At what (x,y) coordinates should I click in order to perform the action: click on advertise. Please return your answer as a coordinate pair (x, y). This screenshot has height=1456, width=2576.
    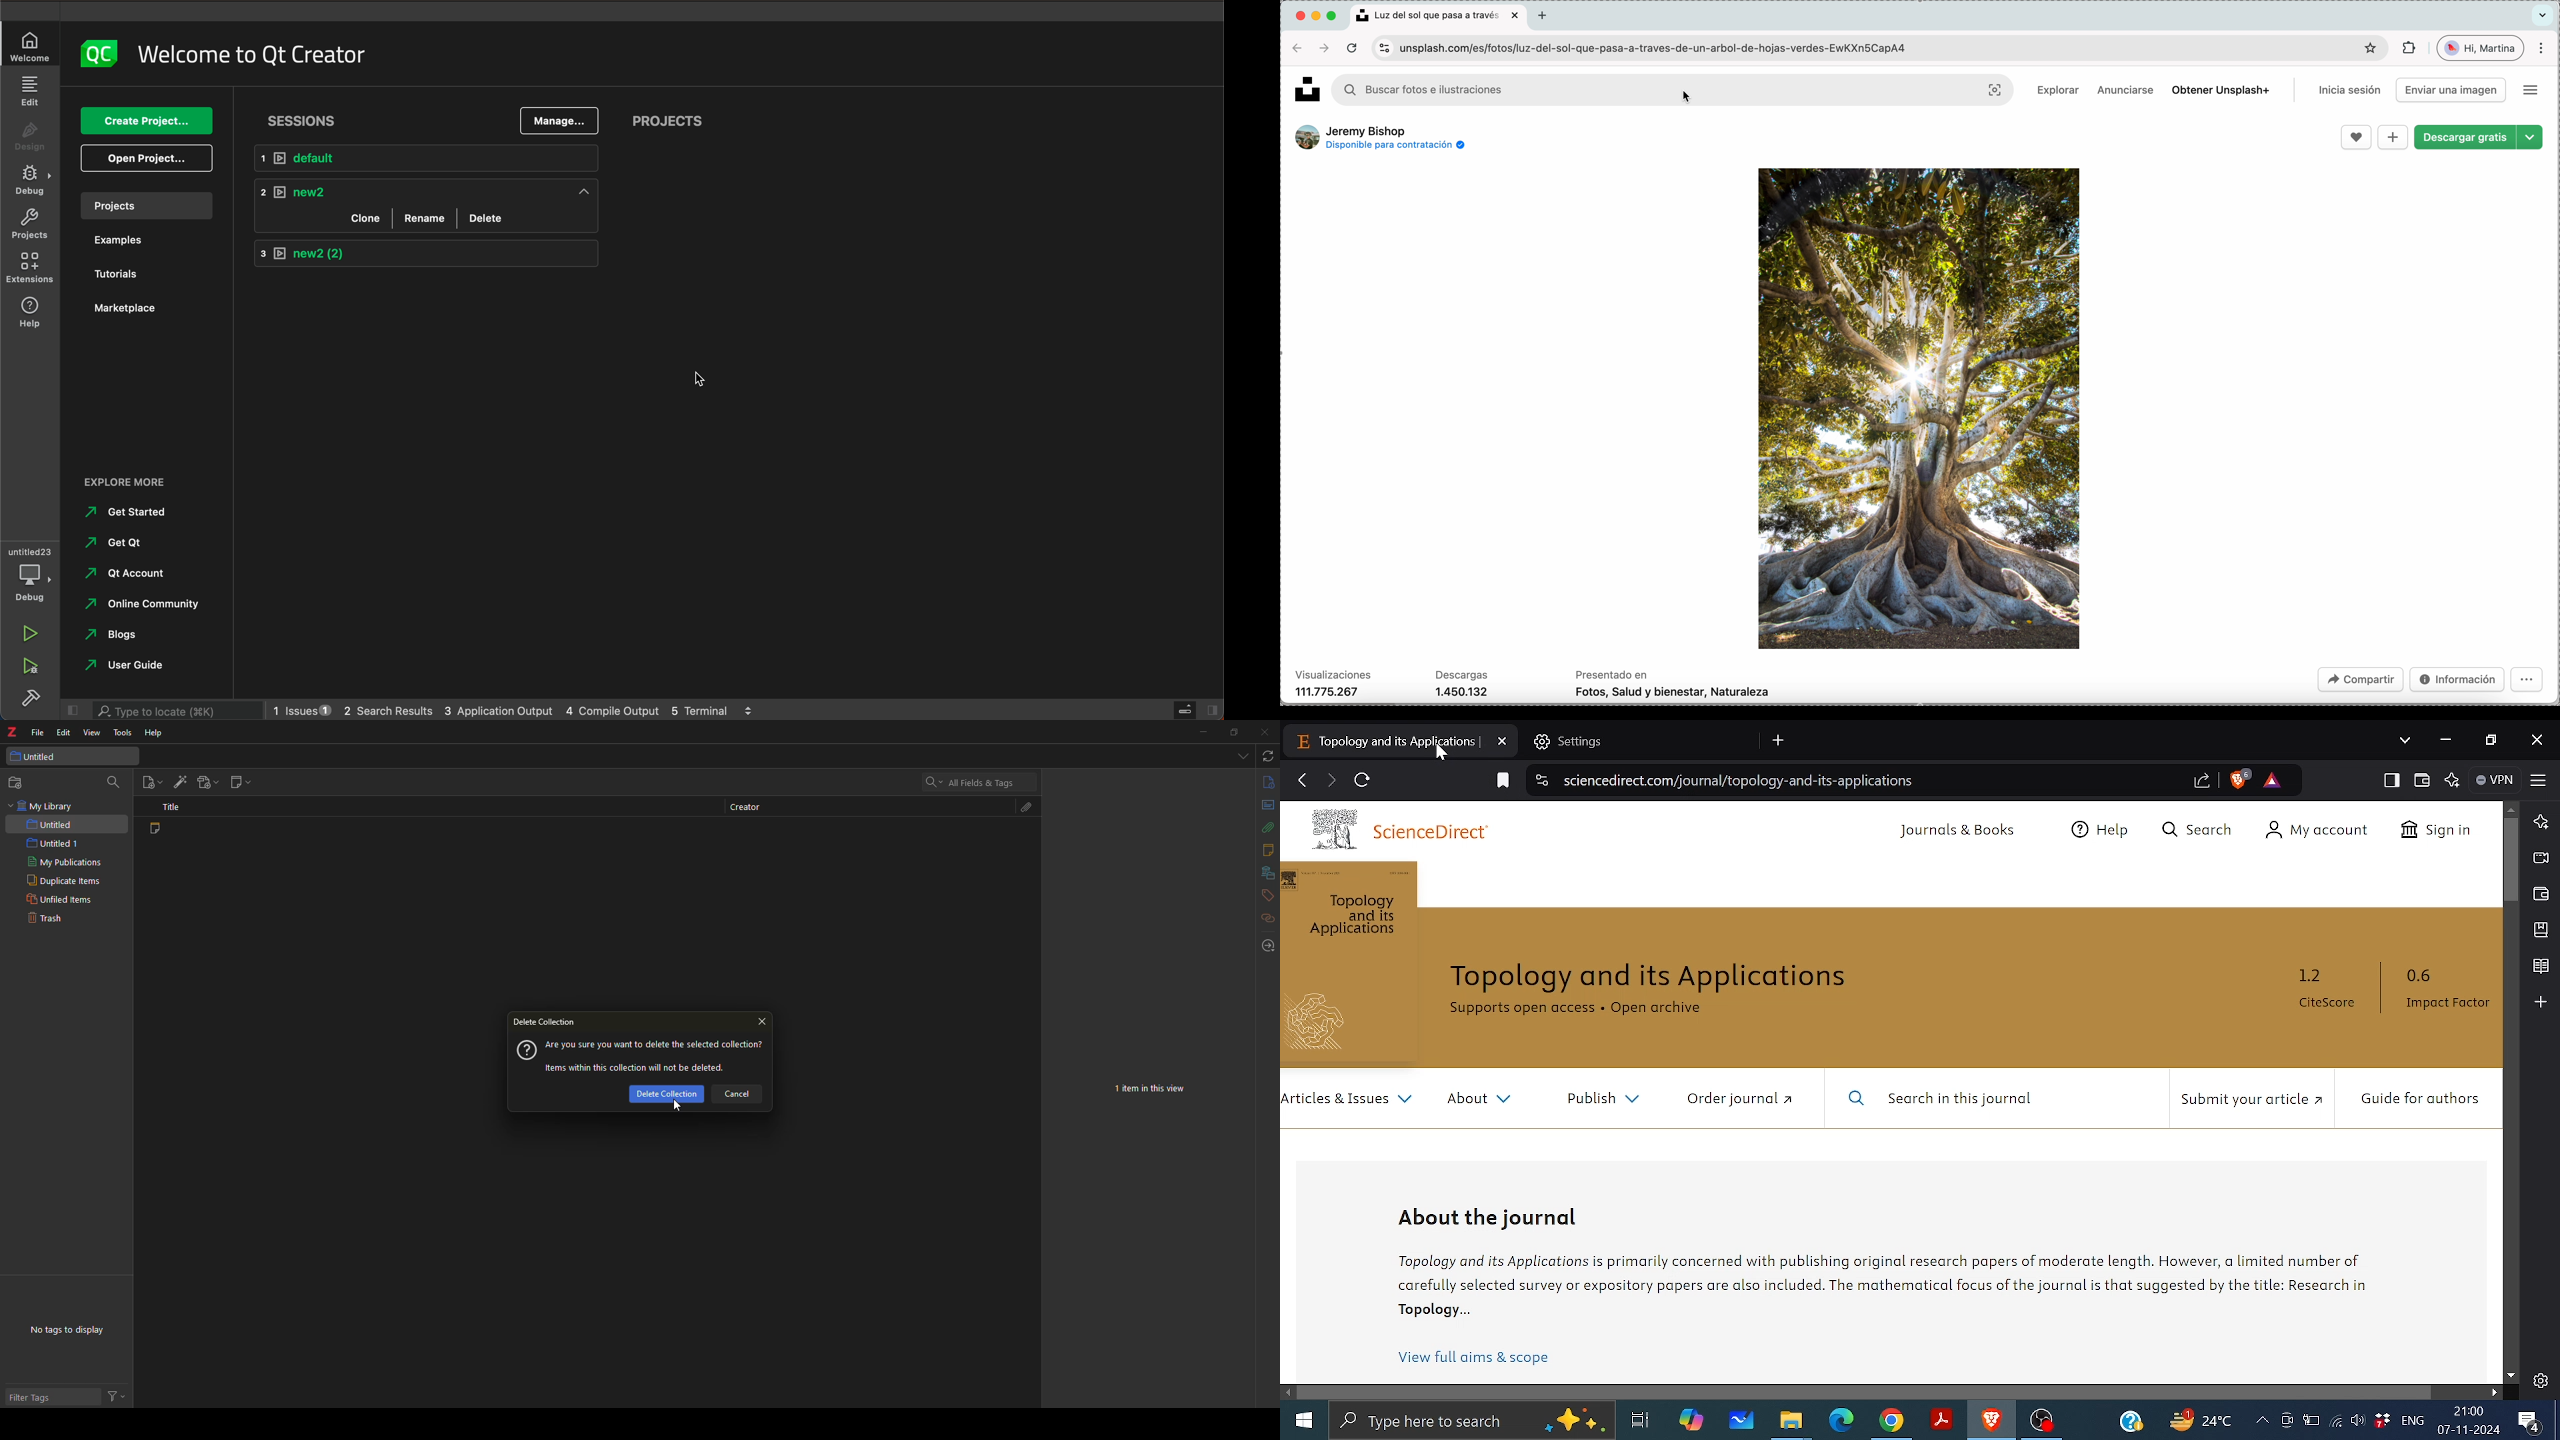
    Looking at the image, I should click on (2126, 90).